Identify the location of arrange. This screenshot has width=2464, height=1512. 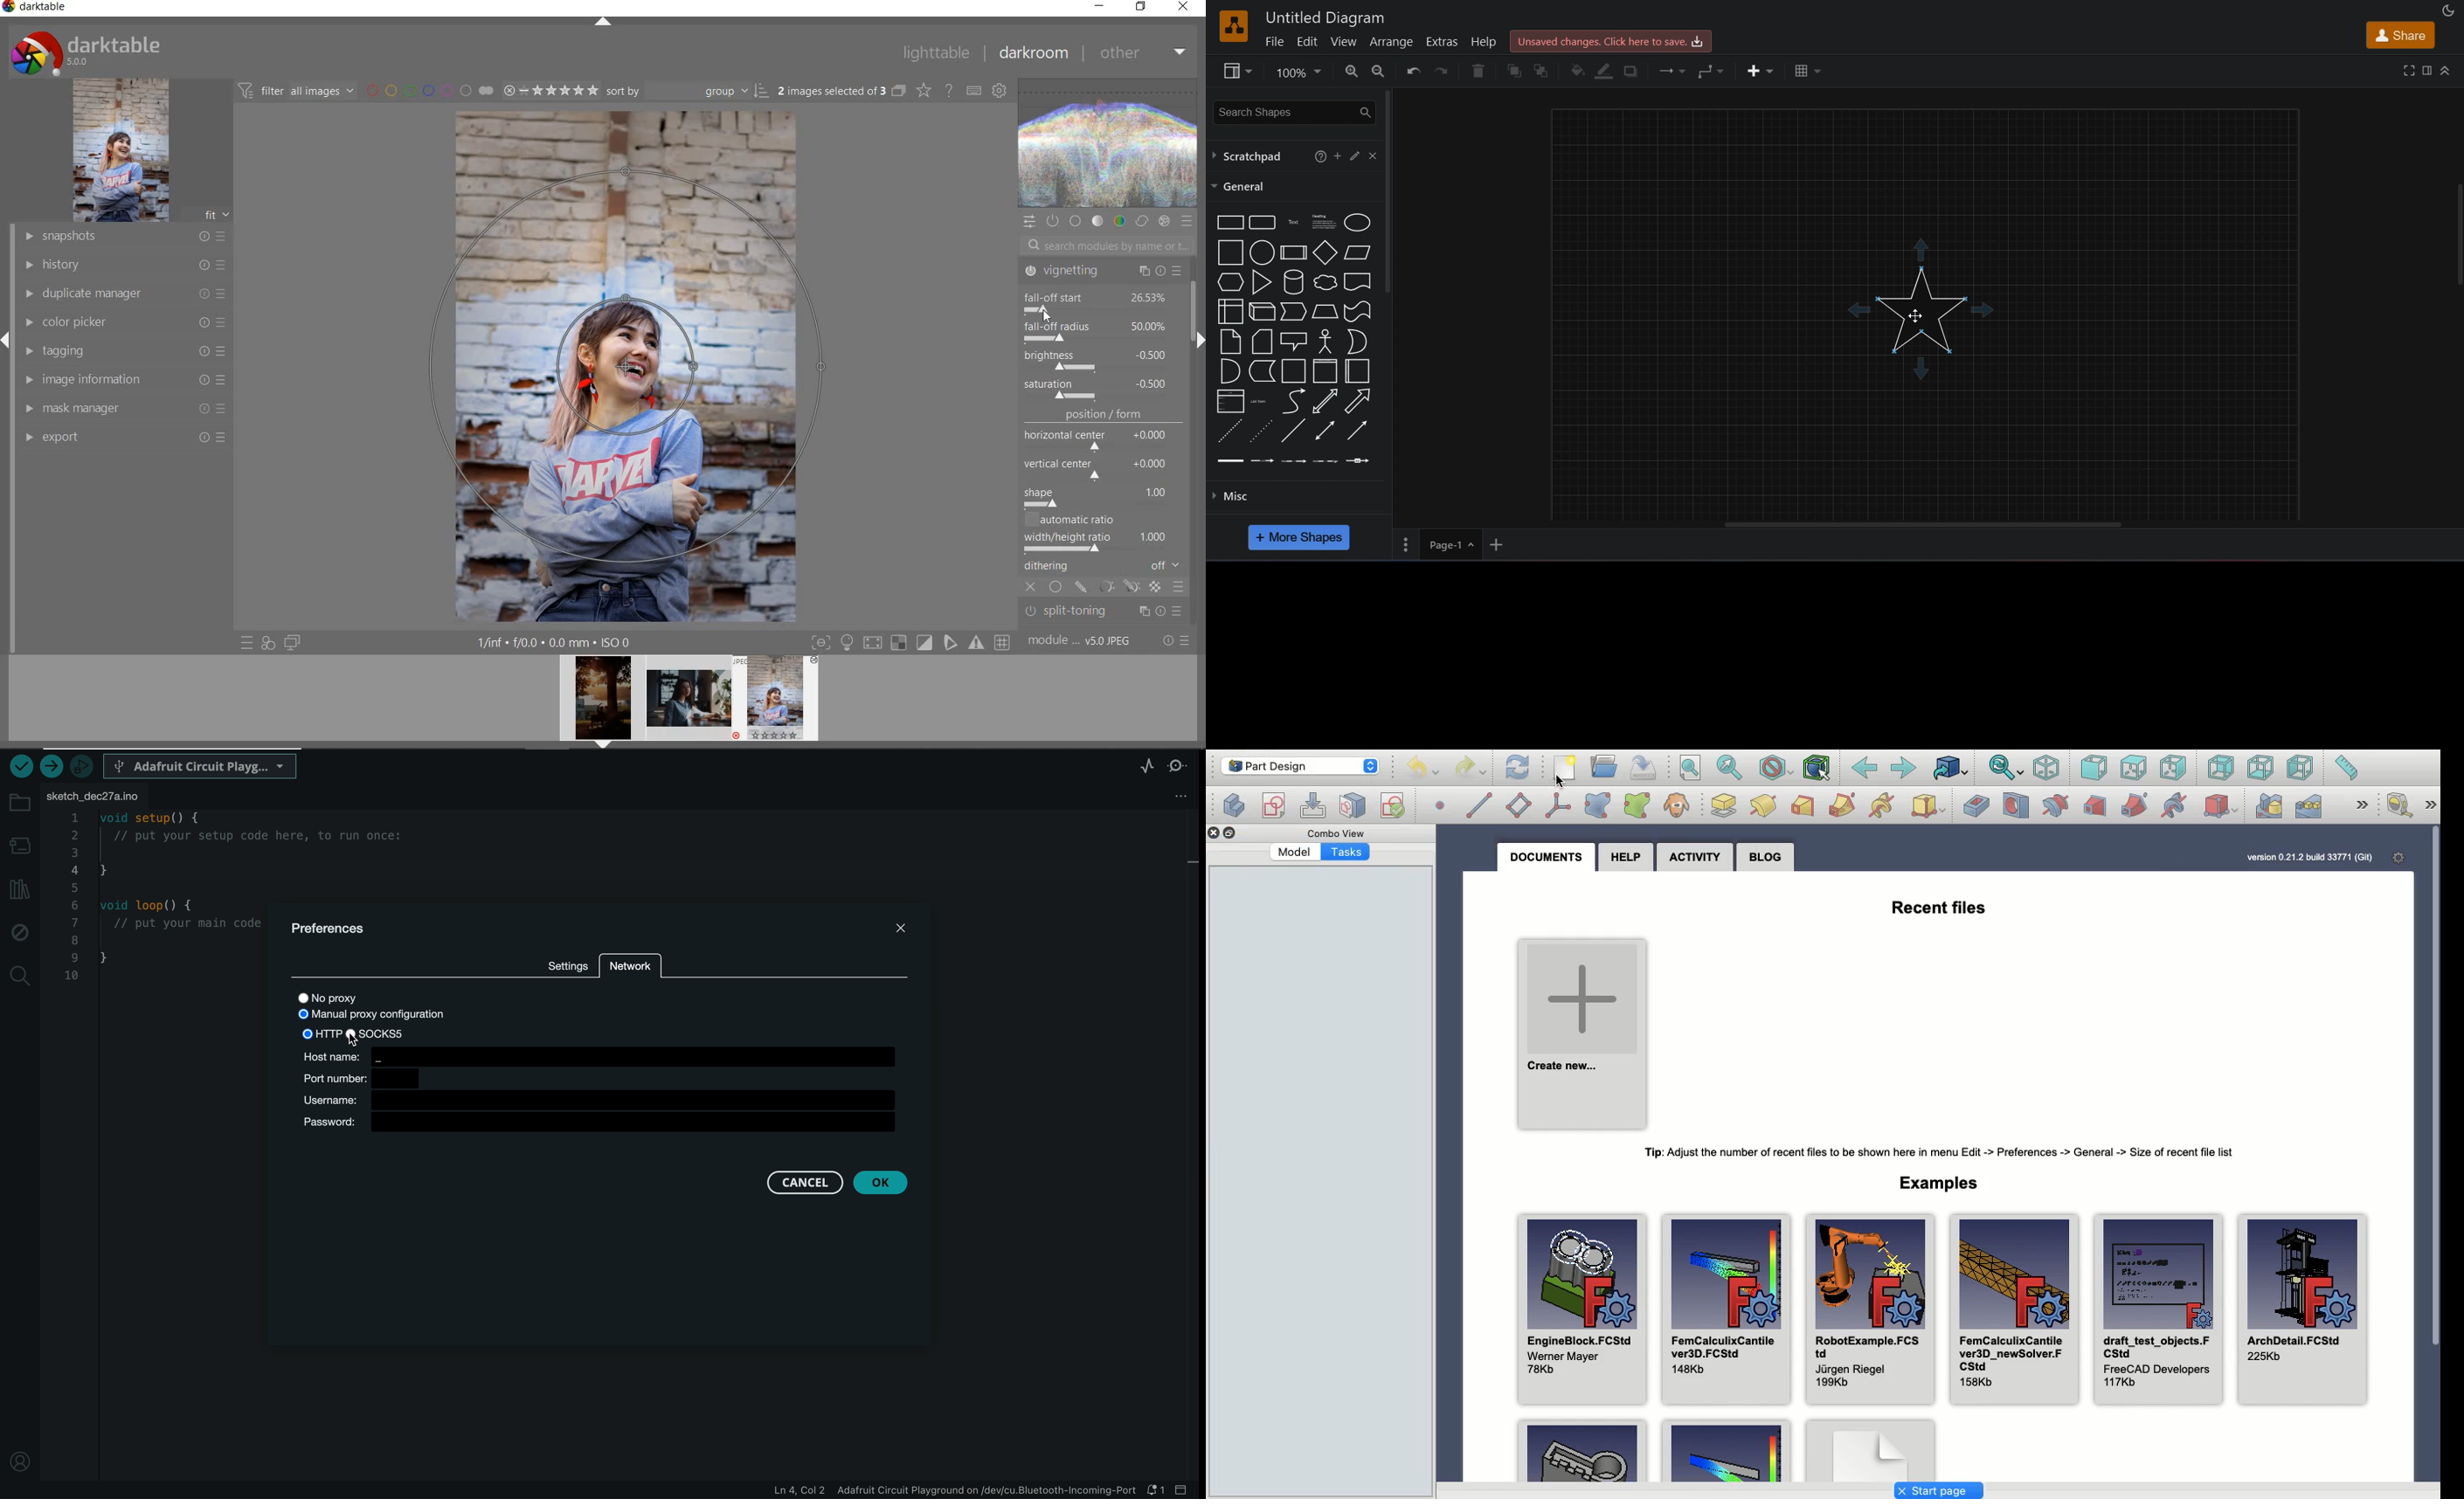
(1393, 41).